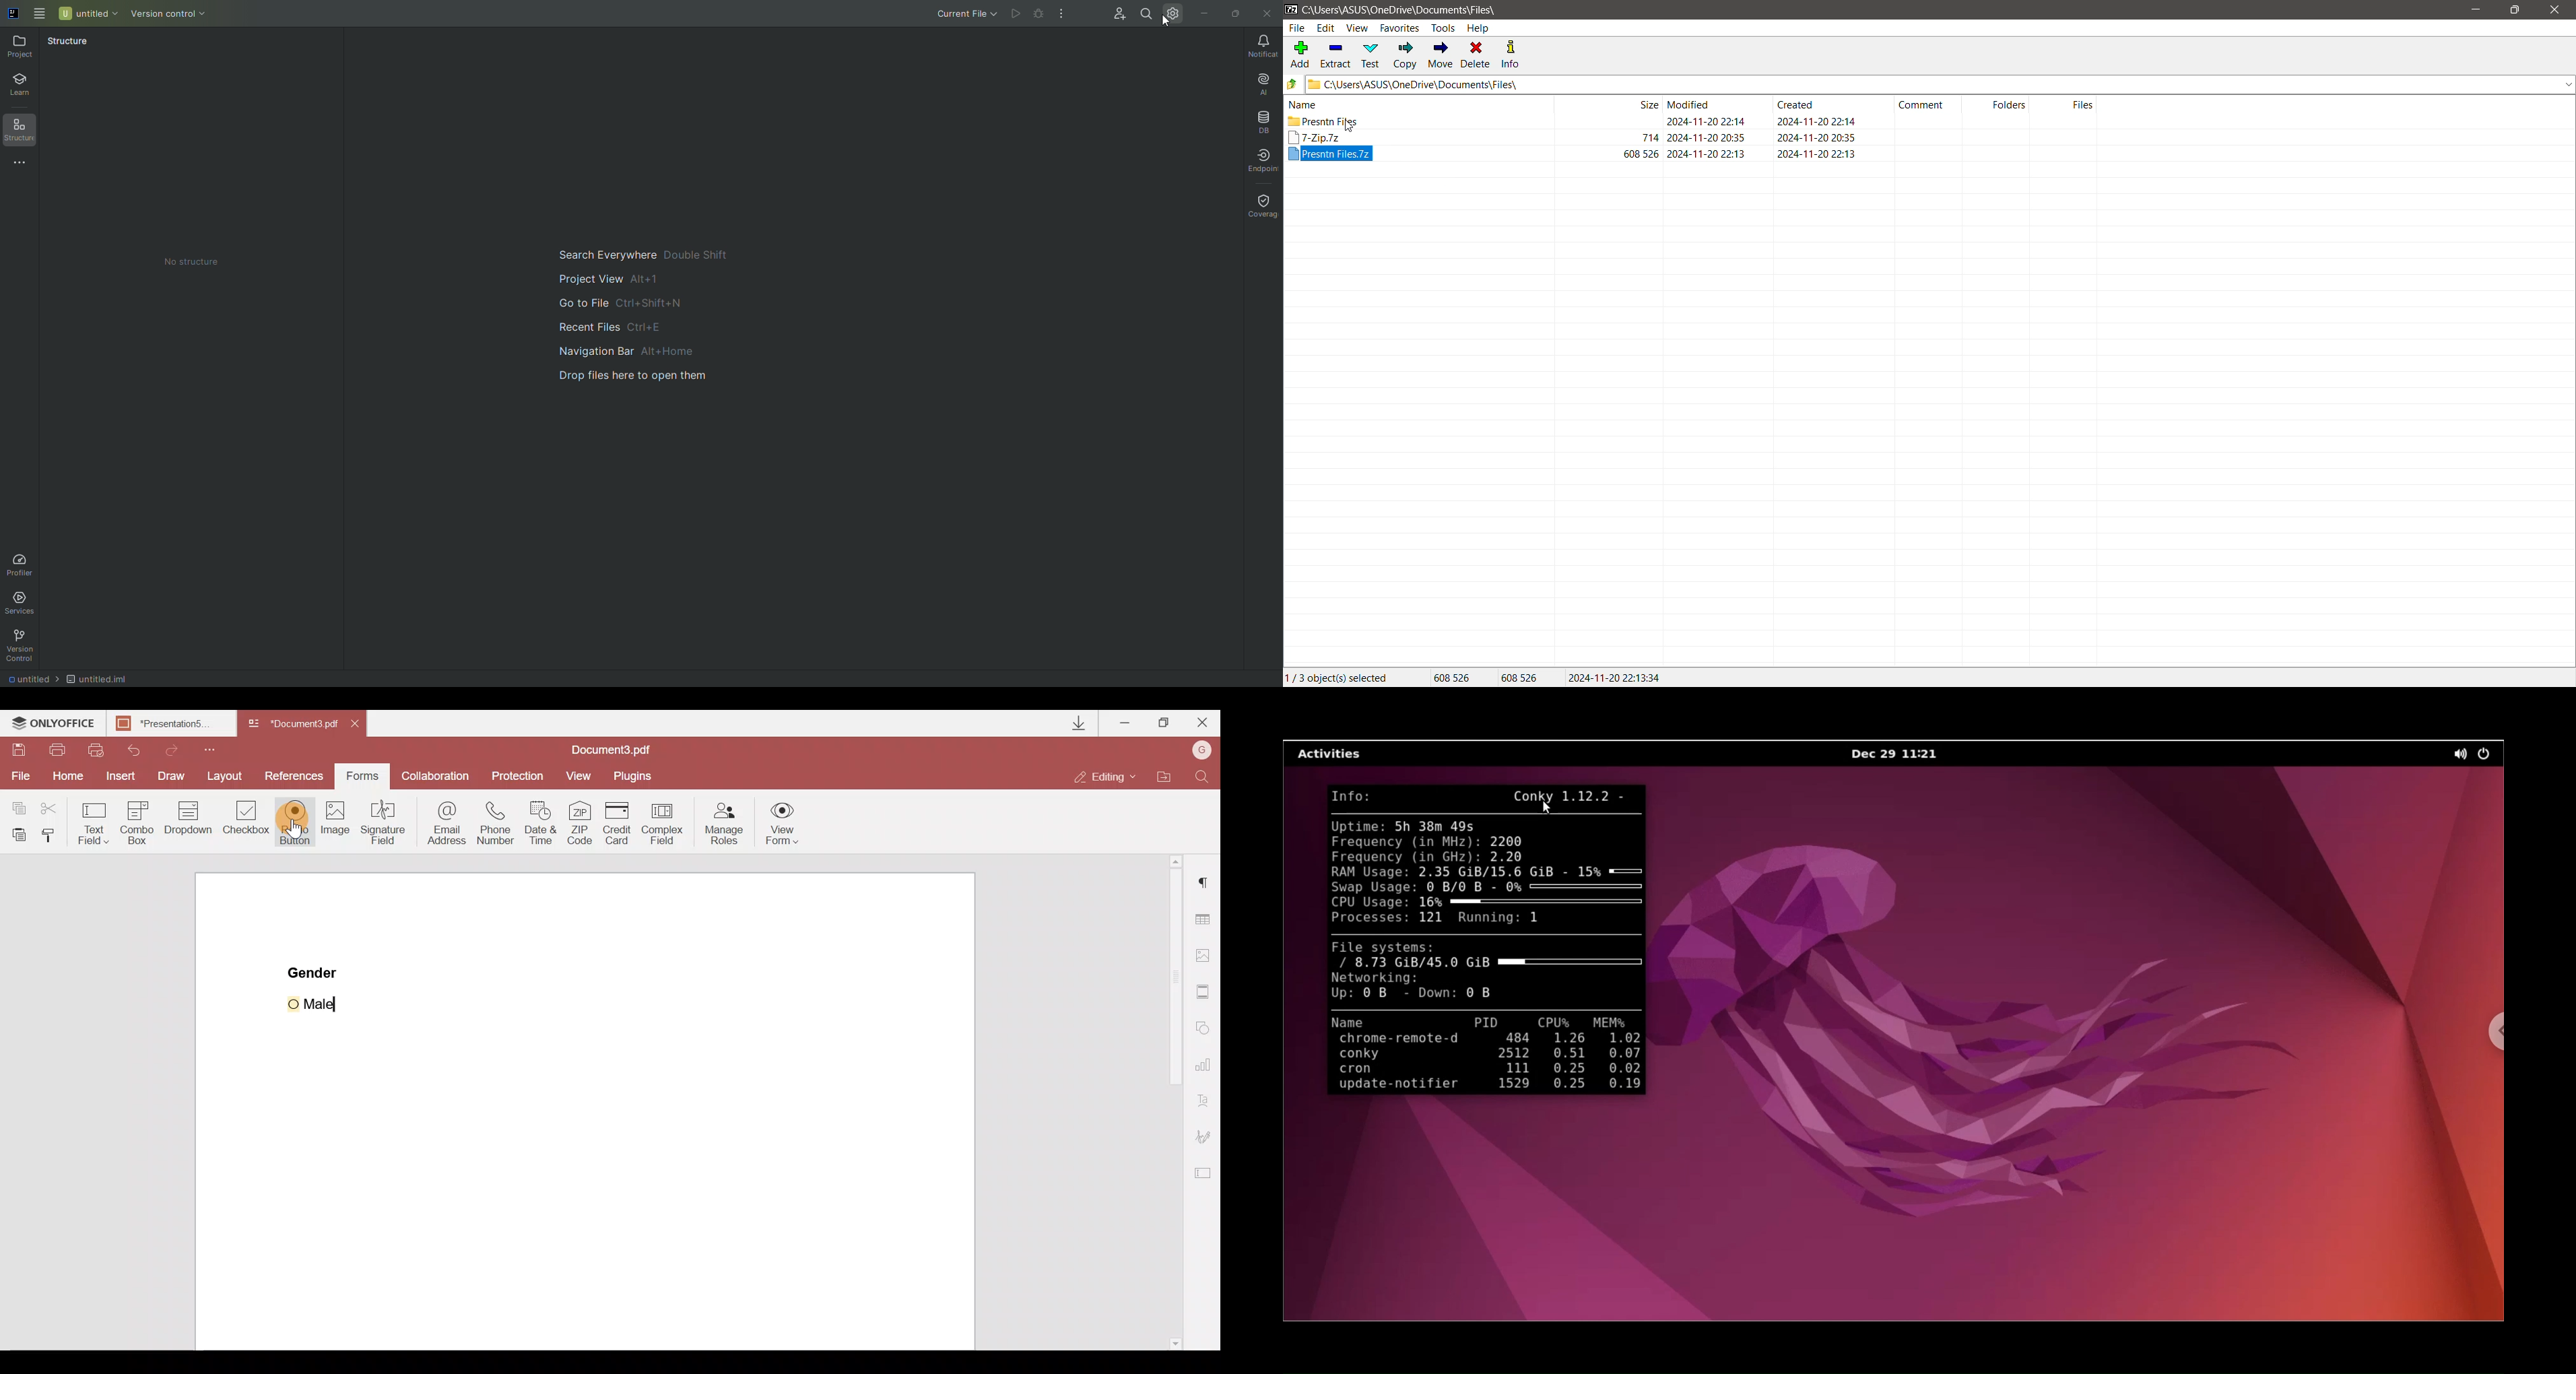 The width and height of the screenshot is (2576, 1400). I want to click on View form, so click(783, 823).